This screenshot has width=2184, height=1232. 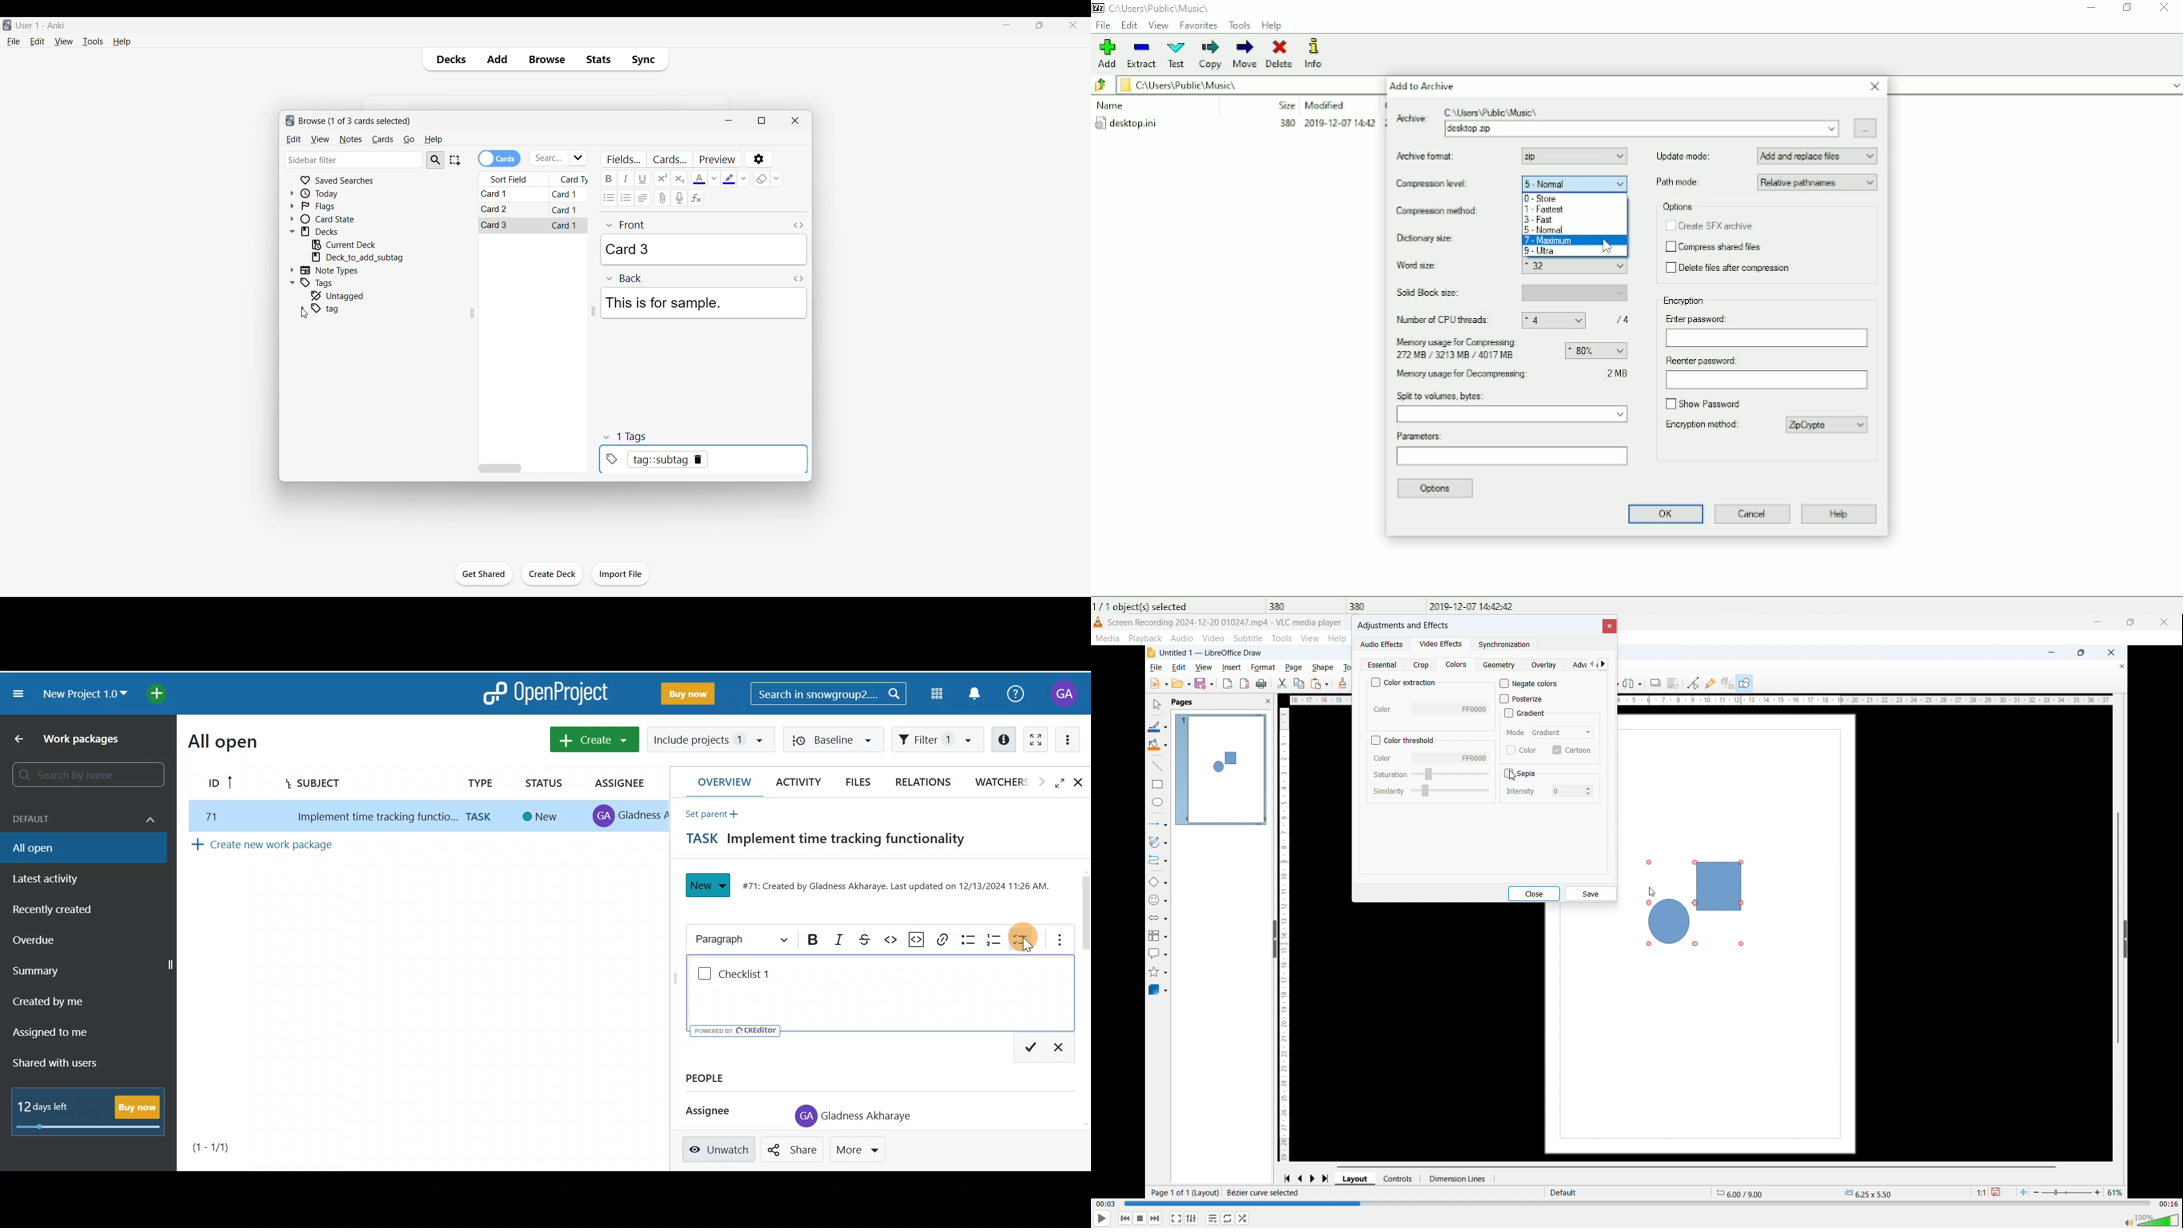 What do you see at coordinates (729, 121) in the screenshot?
I see `Minimize` at bounding box center [729, 121].